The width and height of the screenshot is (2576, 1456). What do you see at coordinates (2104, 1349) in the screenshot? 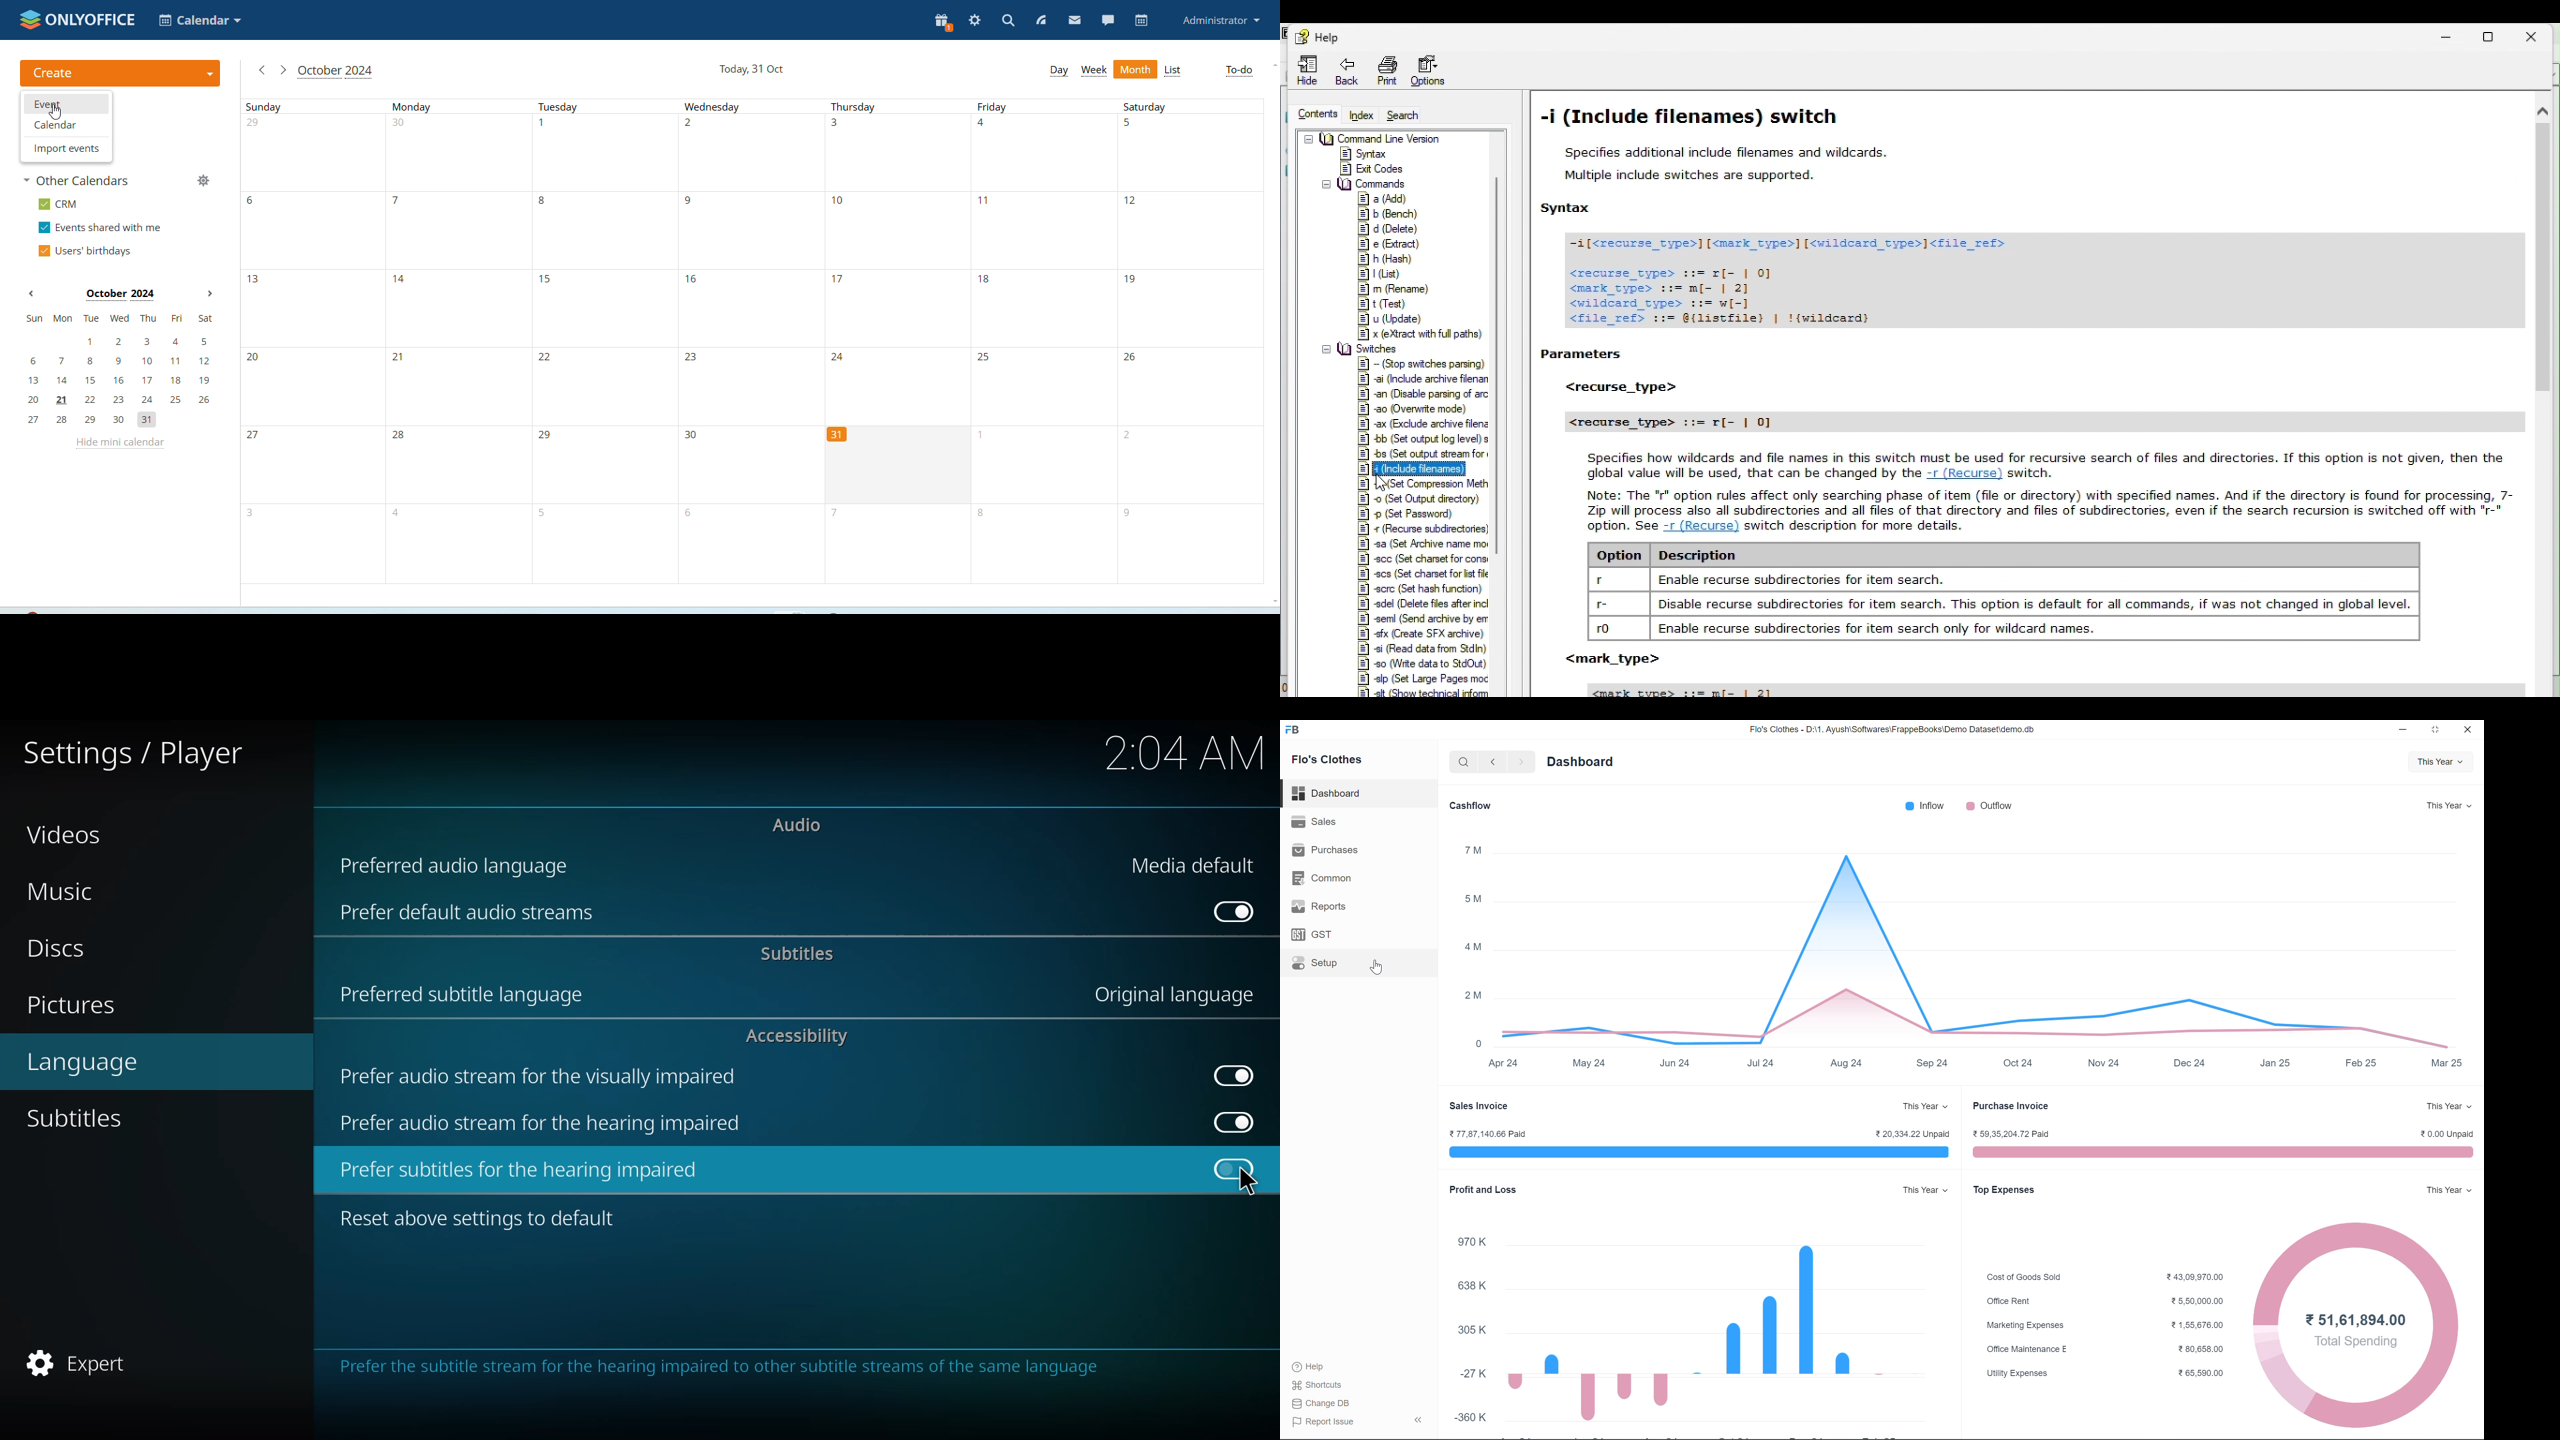
I see `Office Maintenance E ¥ 80,658.00` at bounding box center [2104, 1349].